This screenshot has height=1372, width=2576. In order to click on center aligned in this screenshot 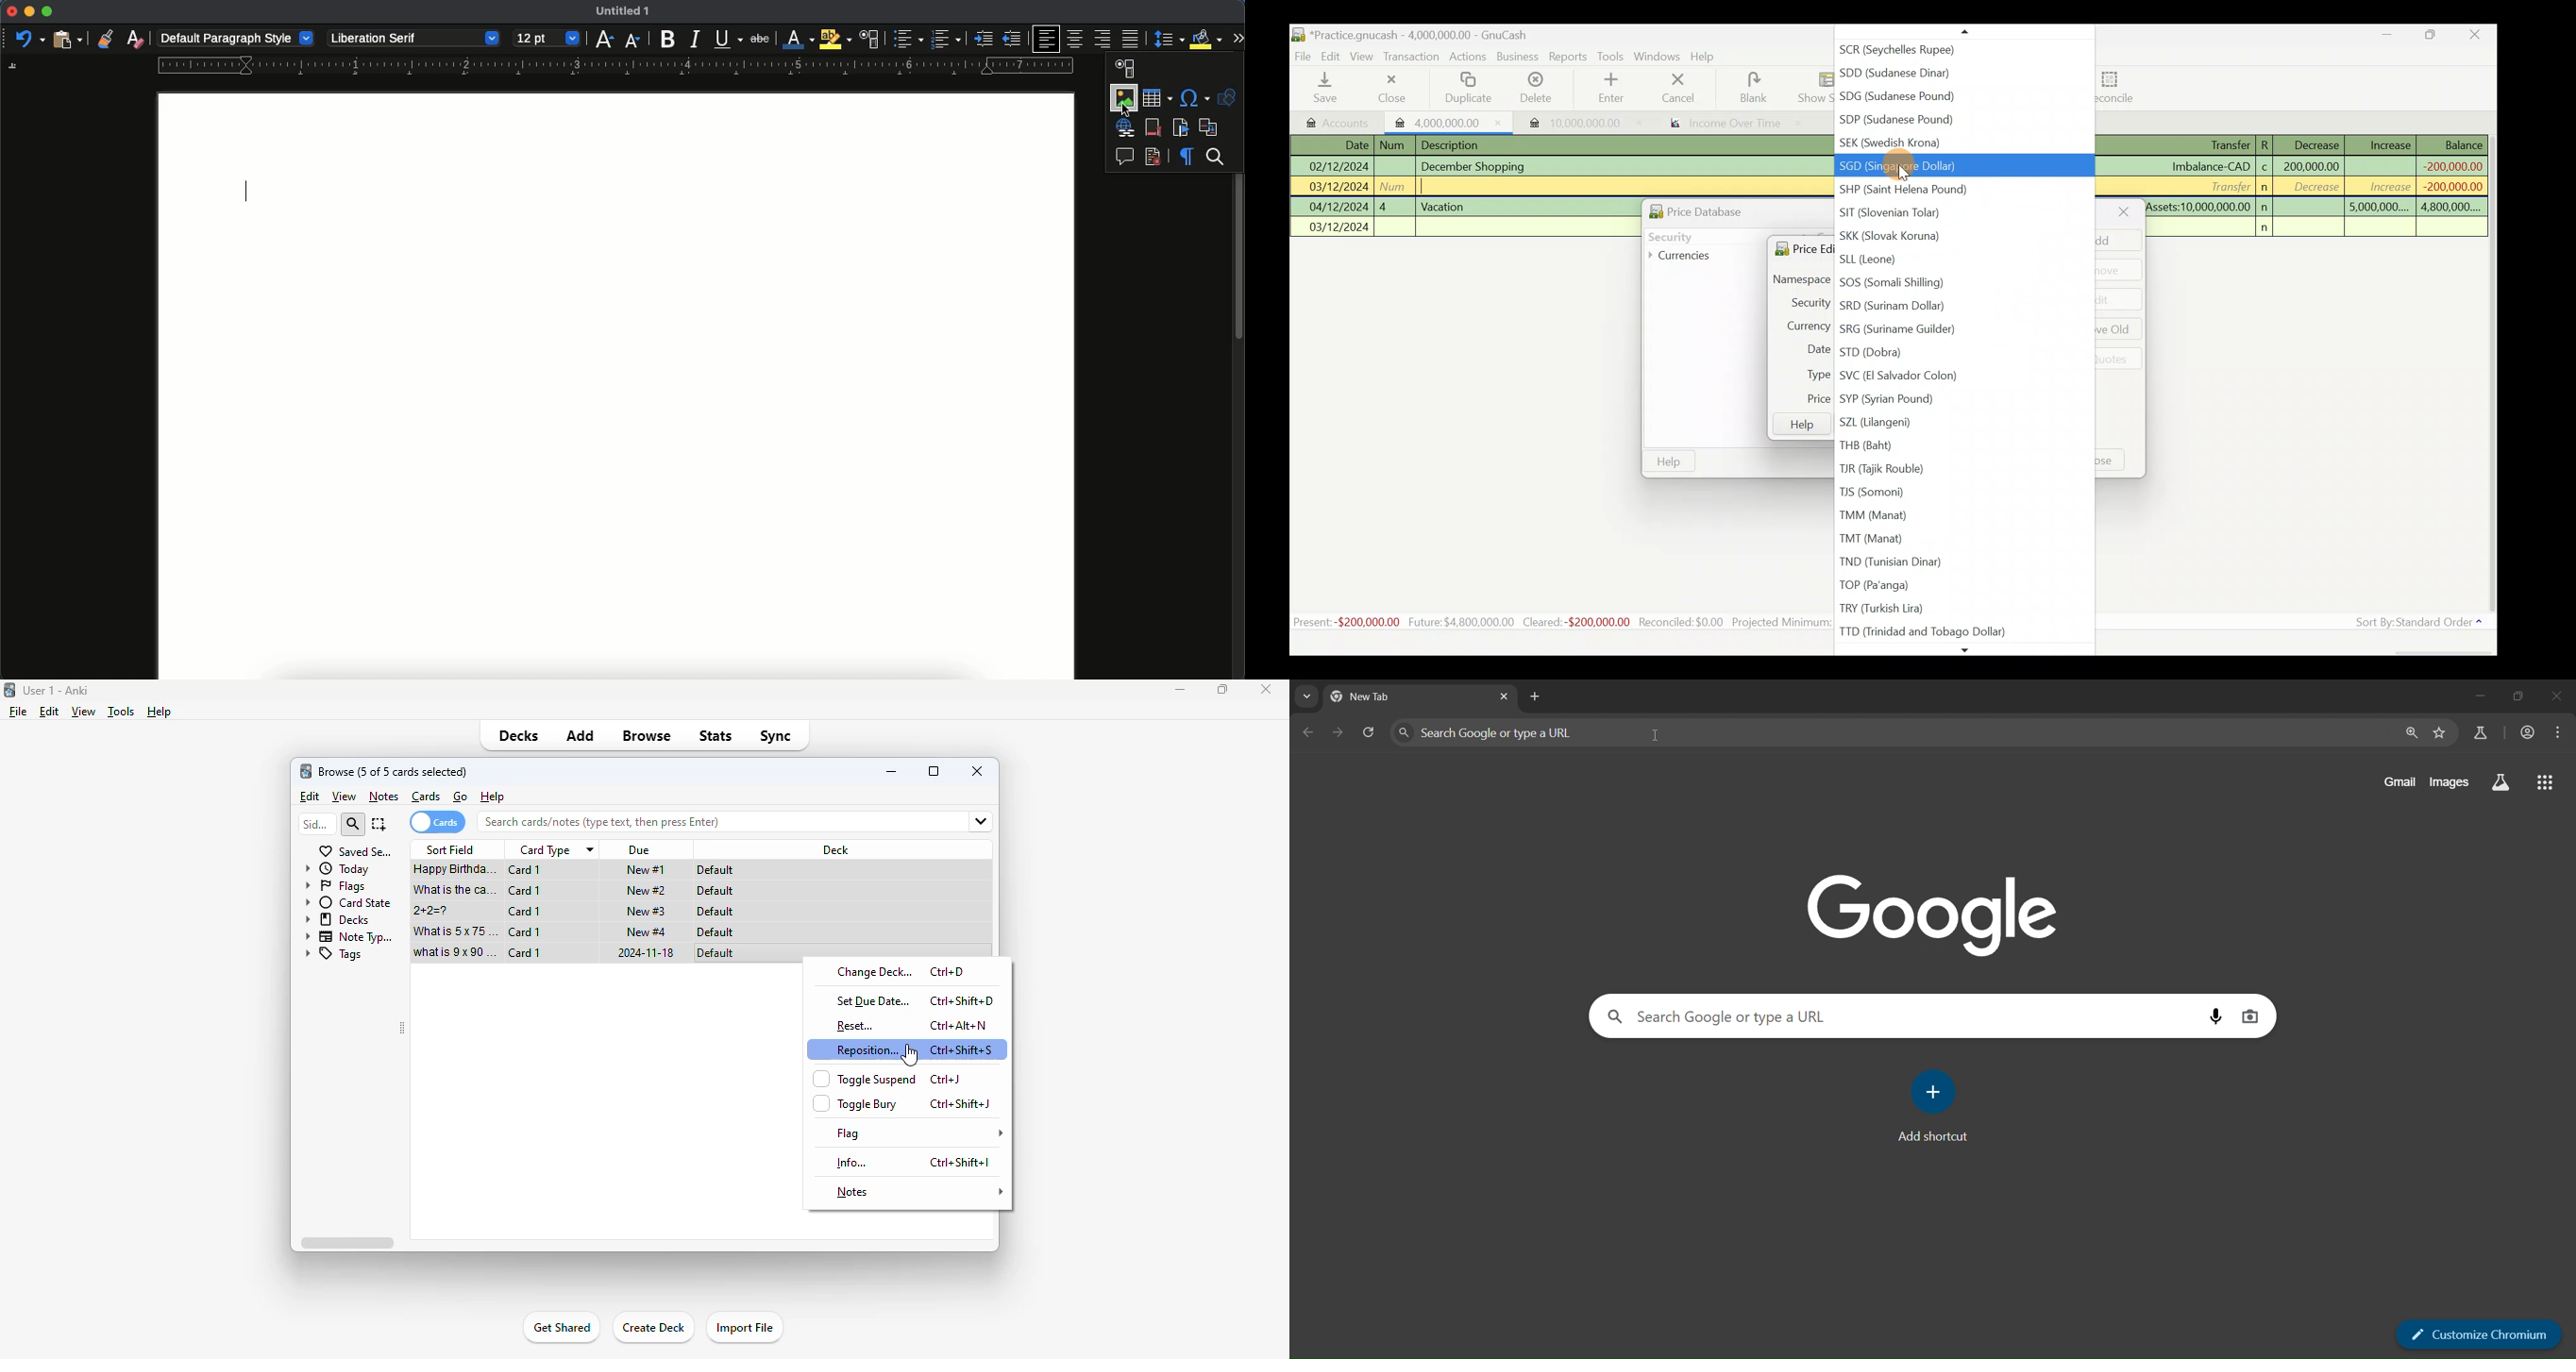, I will do `click(1077, 38)`.